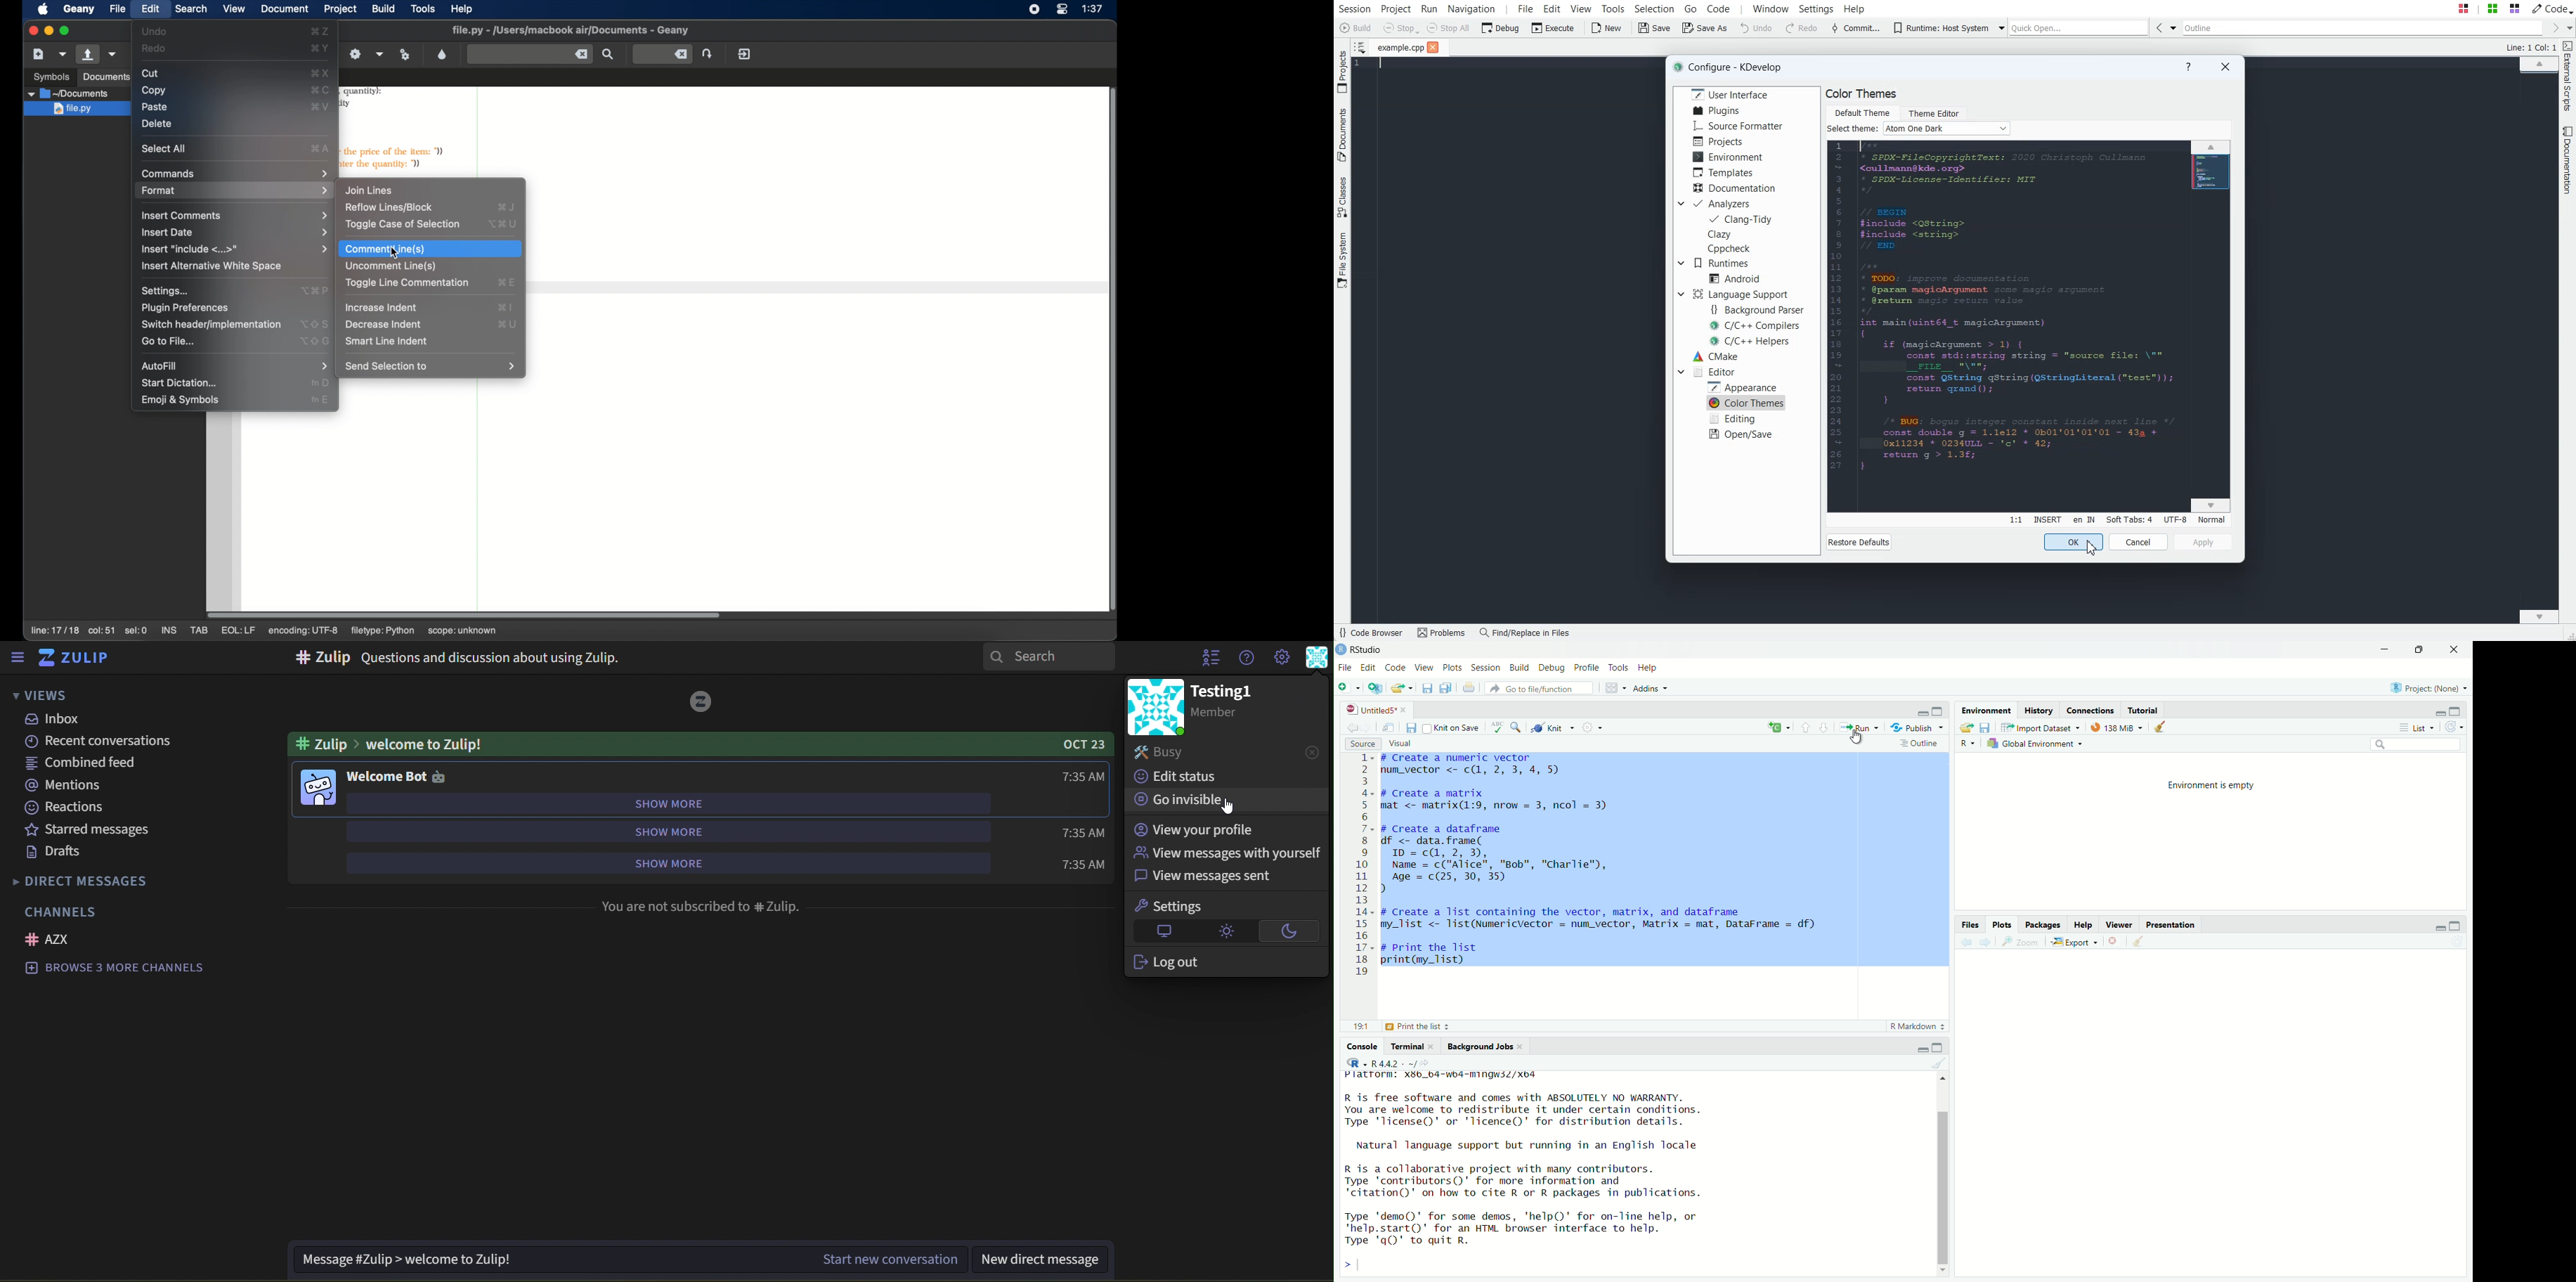 This screenshot has width=2576, height=1288. Describe the element at coordinates (320, 73) in the screenshot. I see `cut shortcut` at that location.